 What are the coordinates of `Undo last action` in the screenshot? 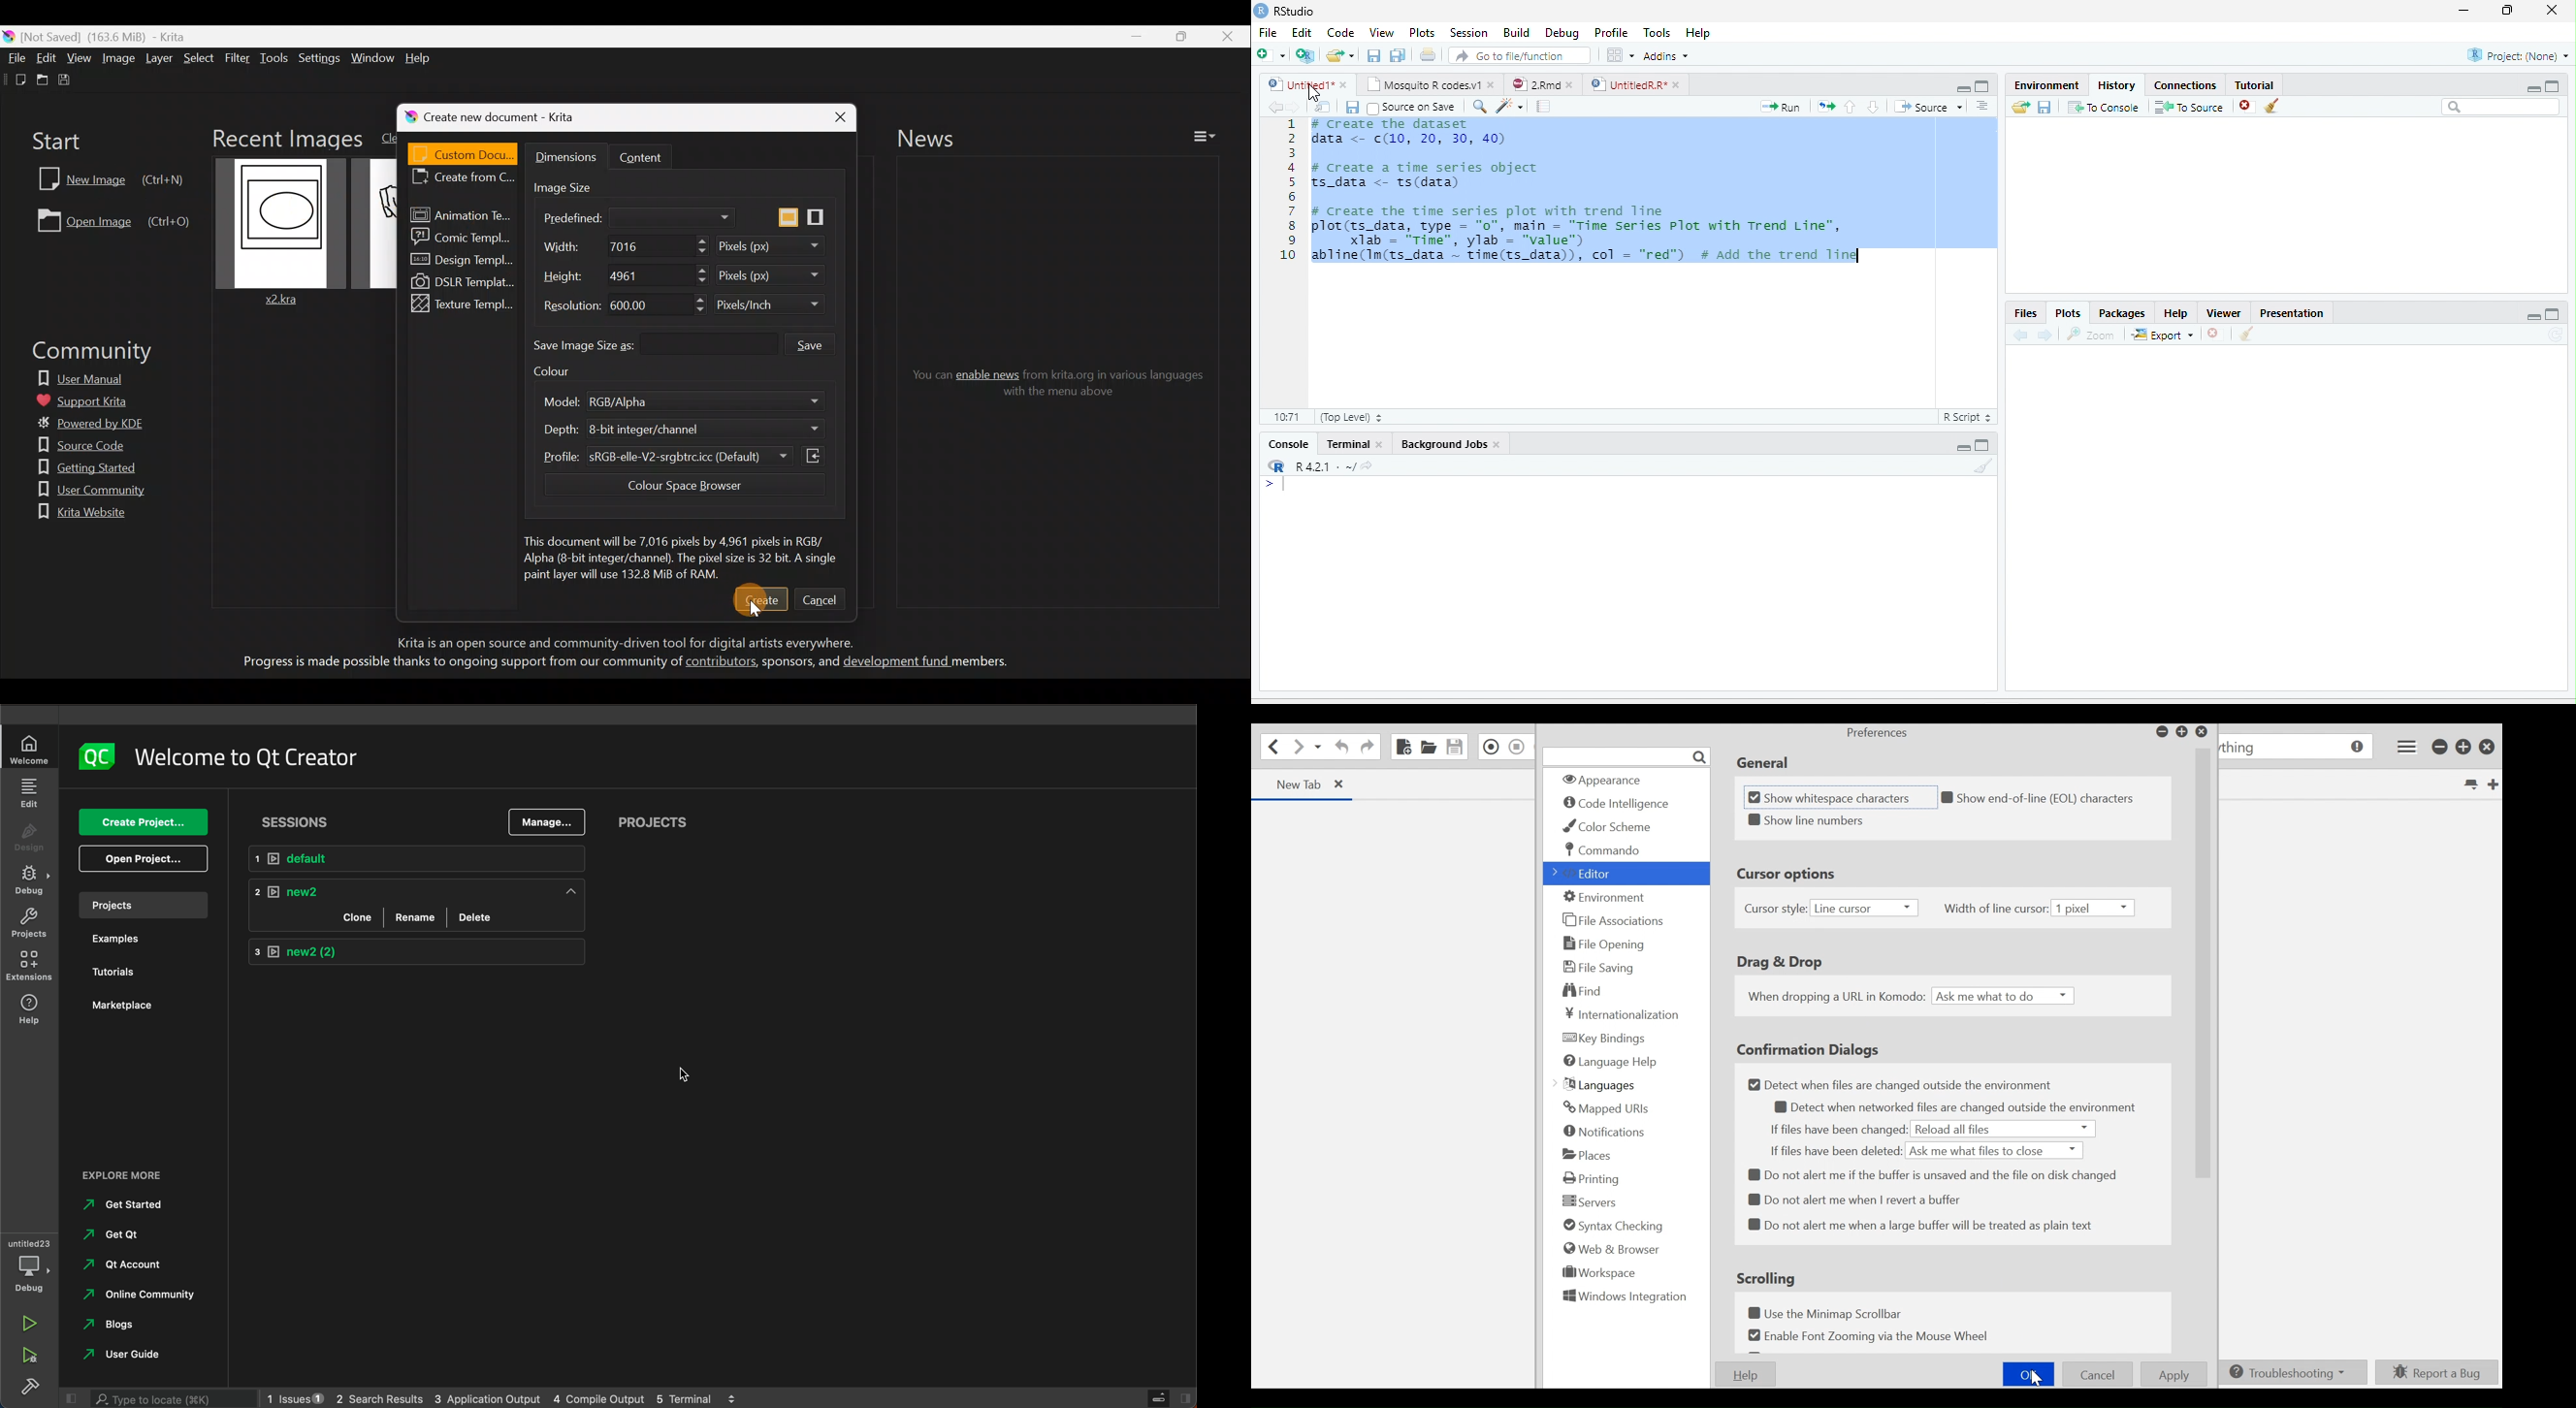 It's located at (1342, 748).